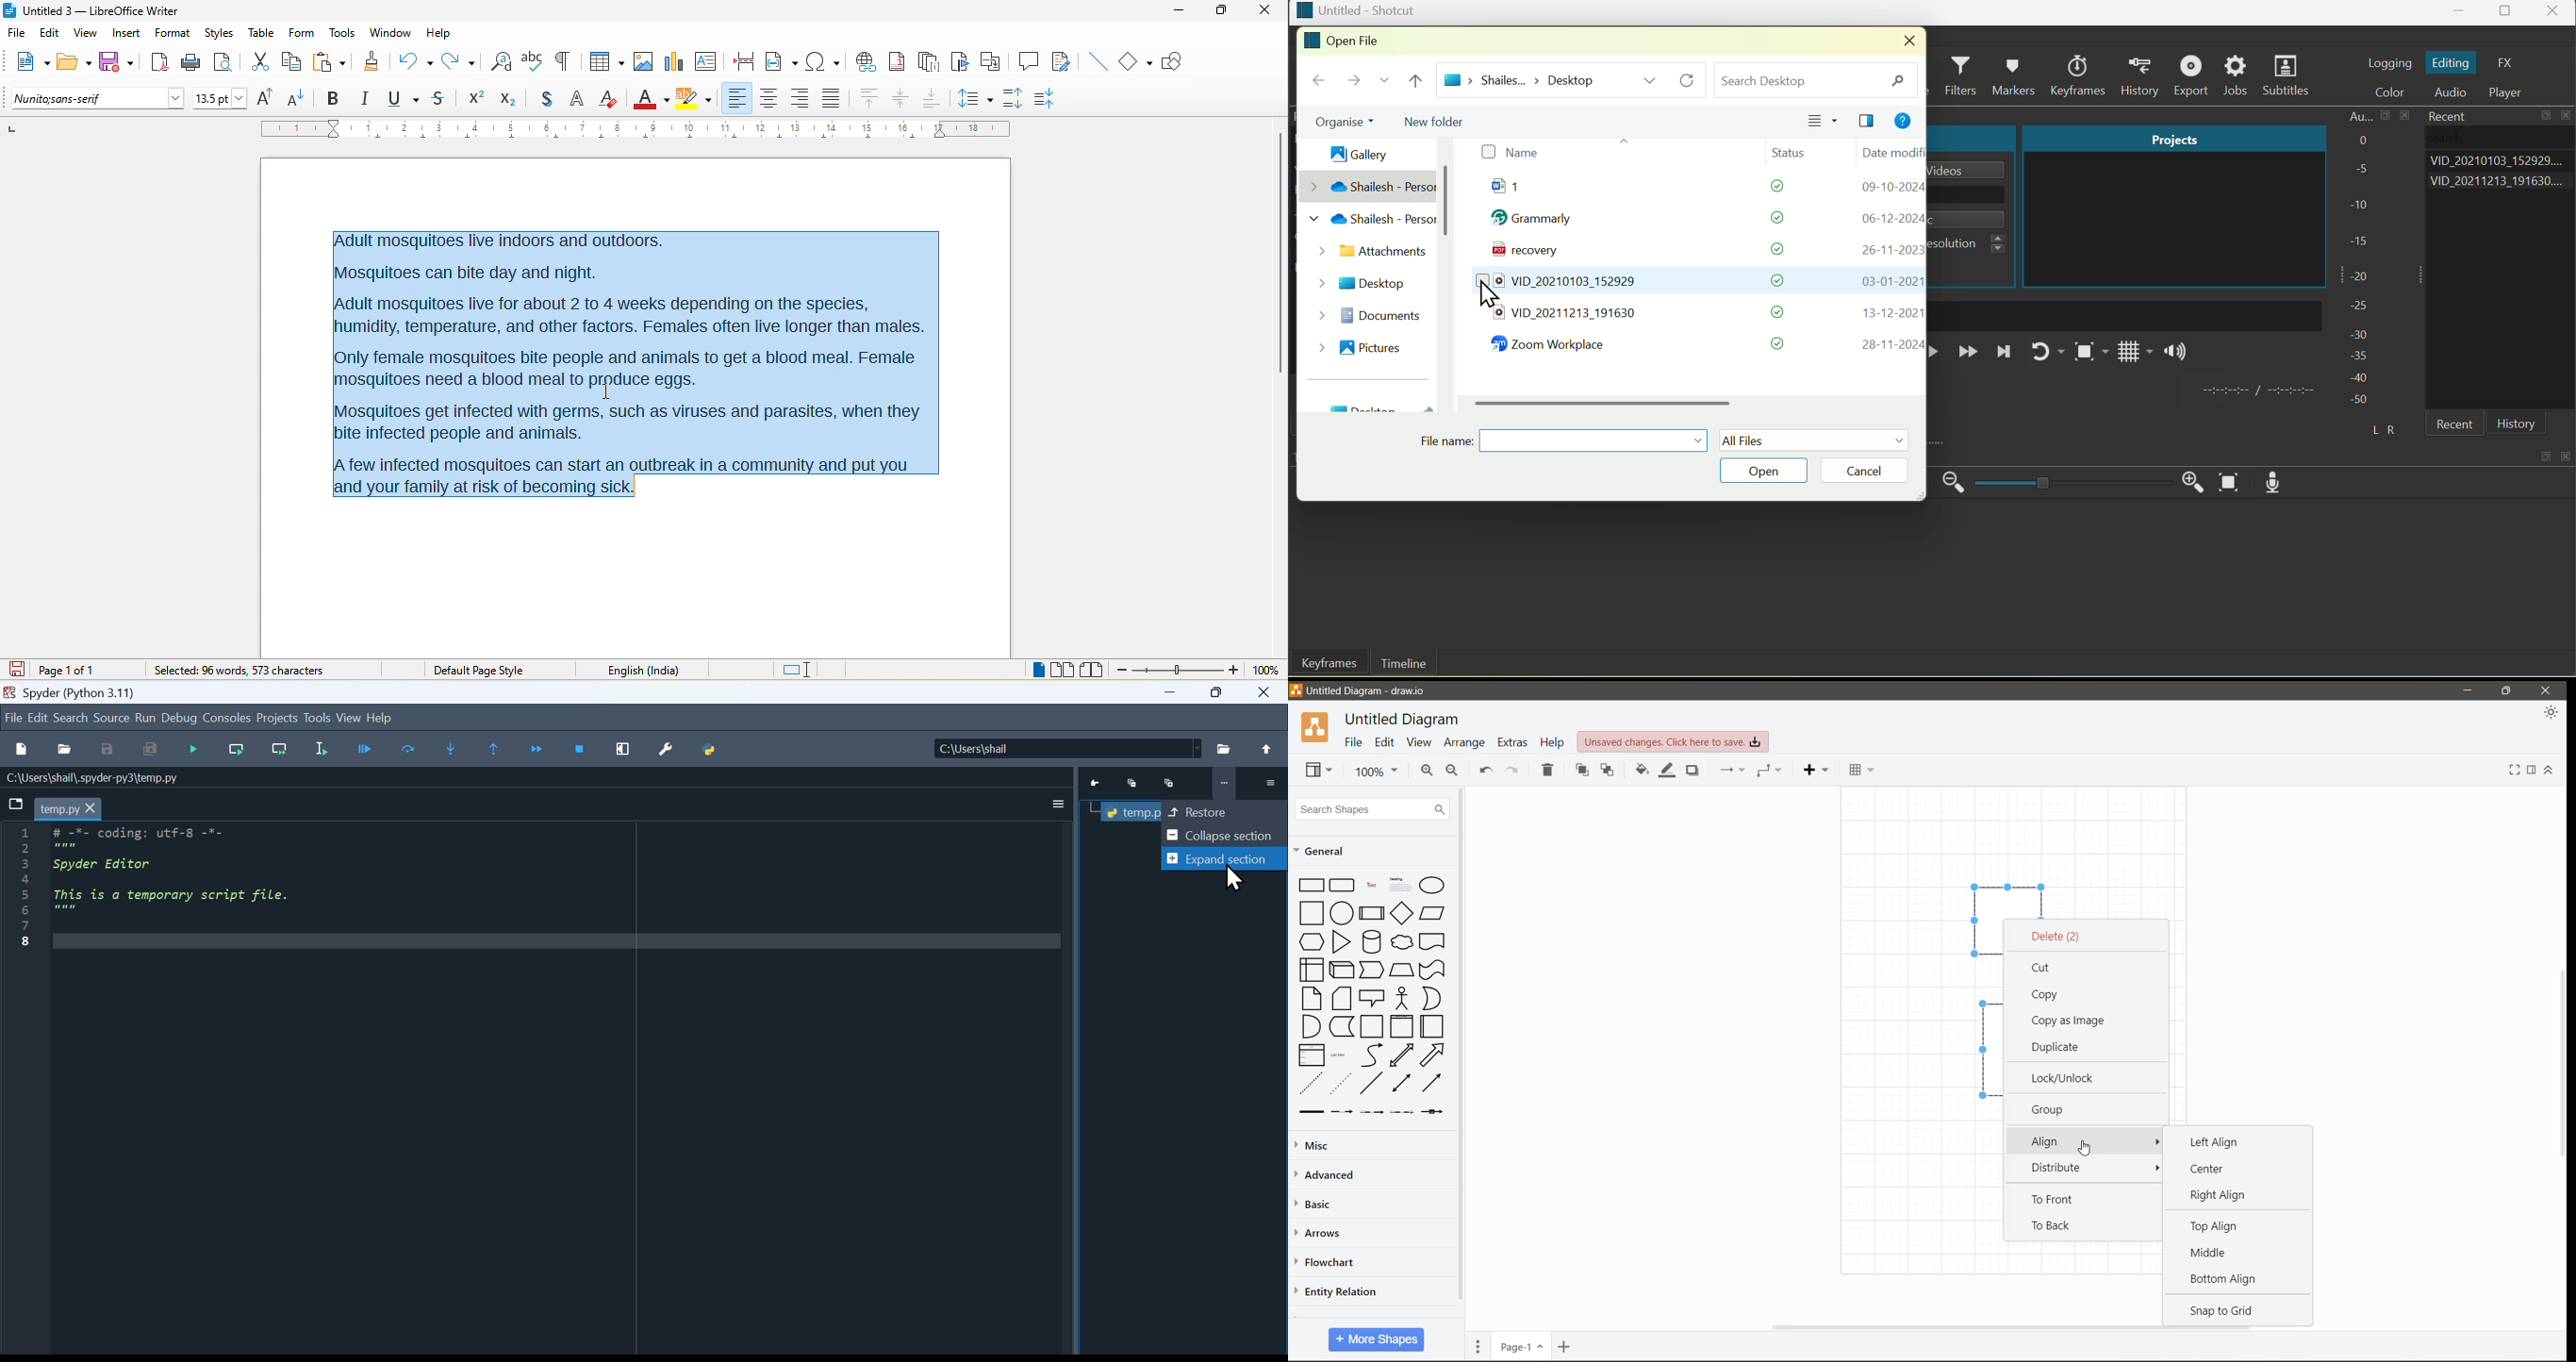 The width and height of the screenshot is (2576, 1372). What do you see at coordinates (112, 719) in the screenshot?
I see `Source` at bounding box center [112, 719].